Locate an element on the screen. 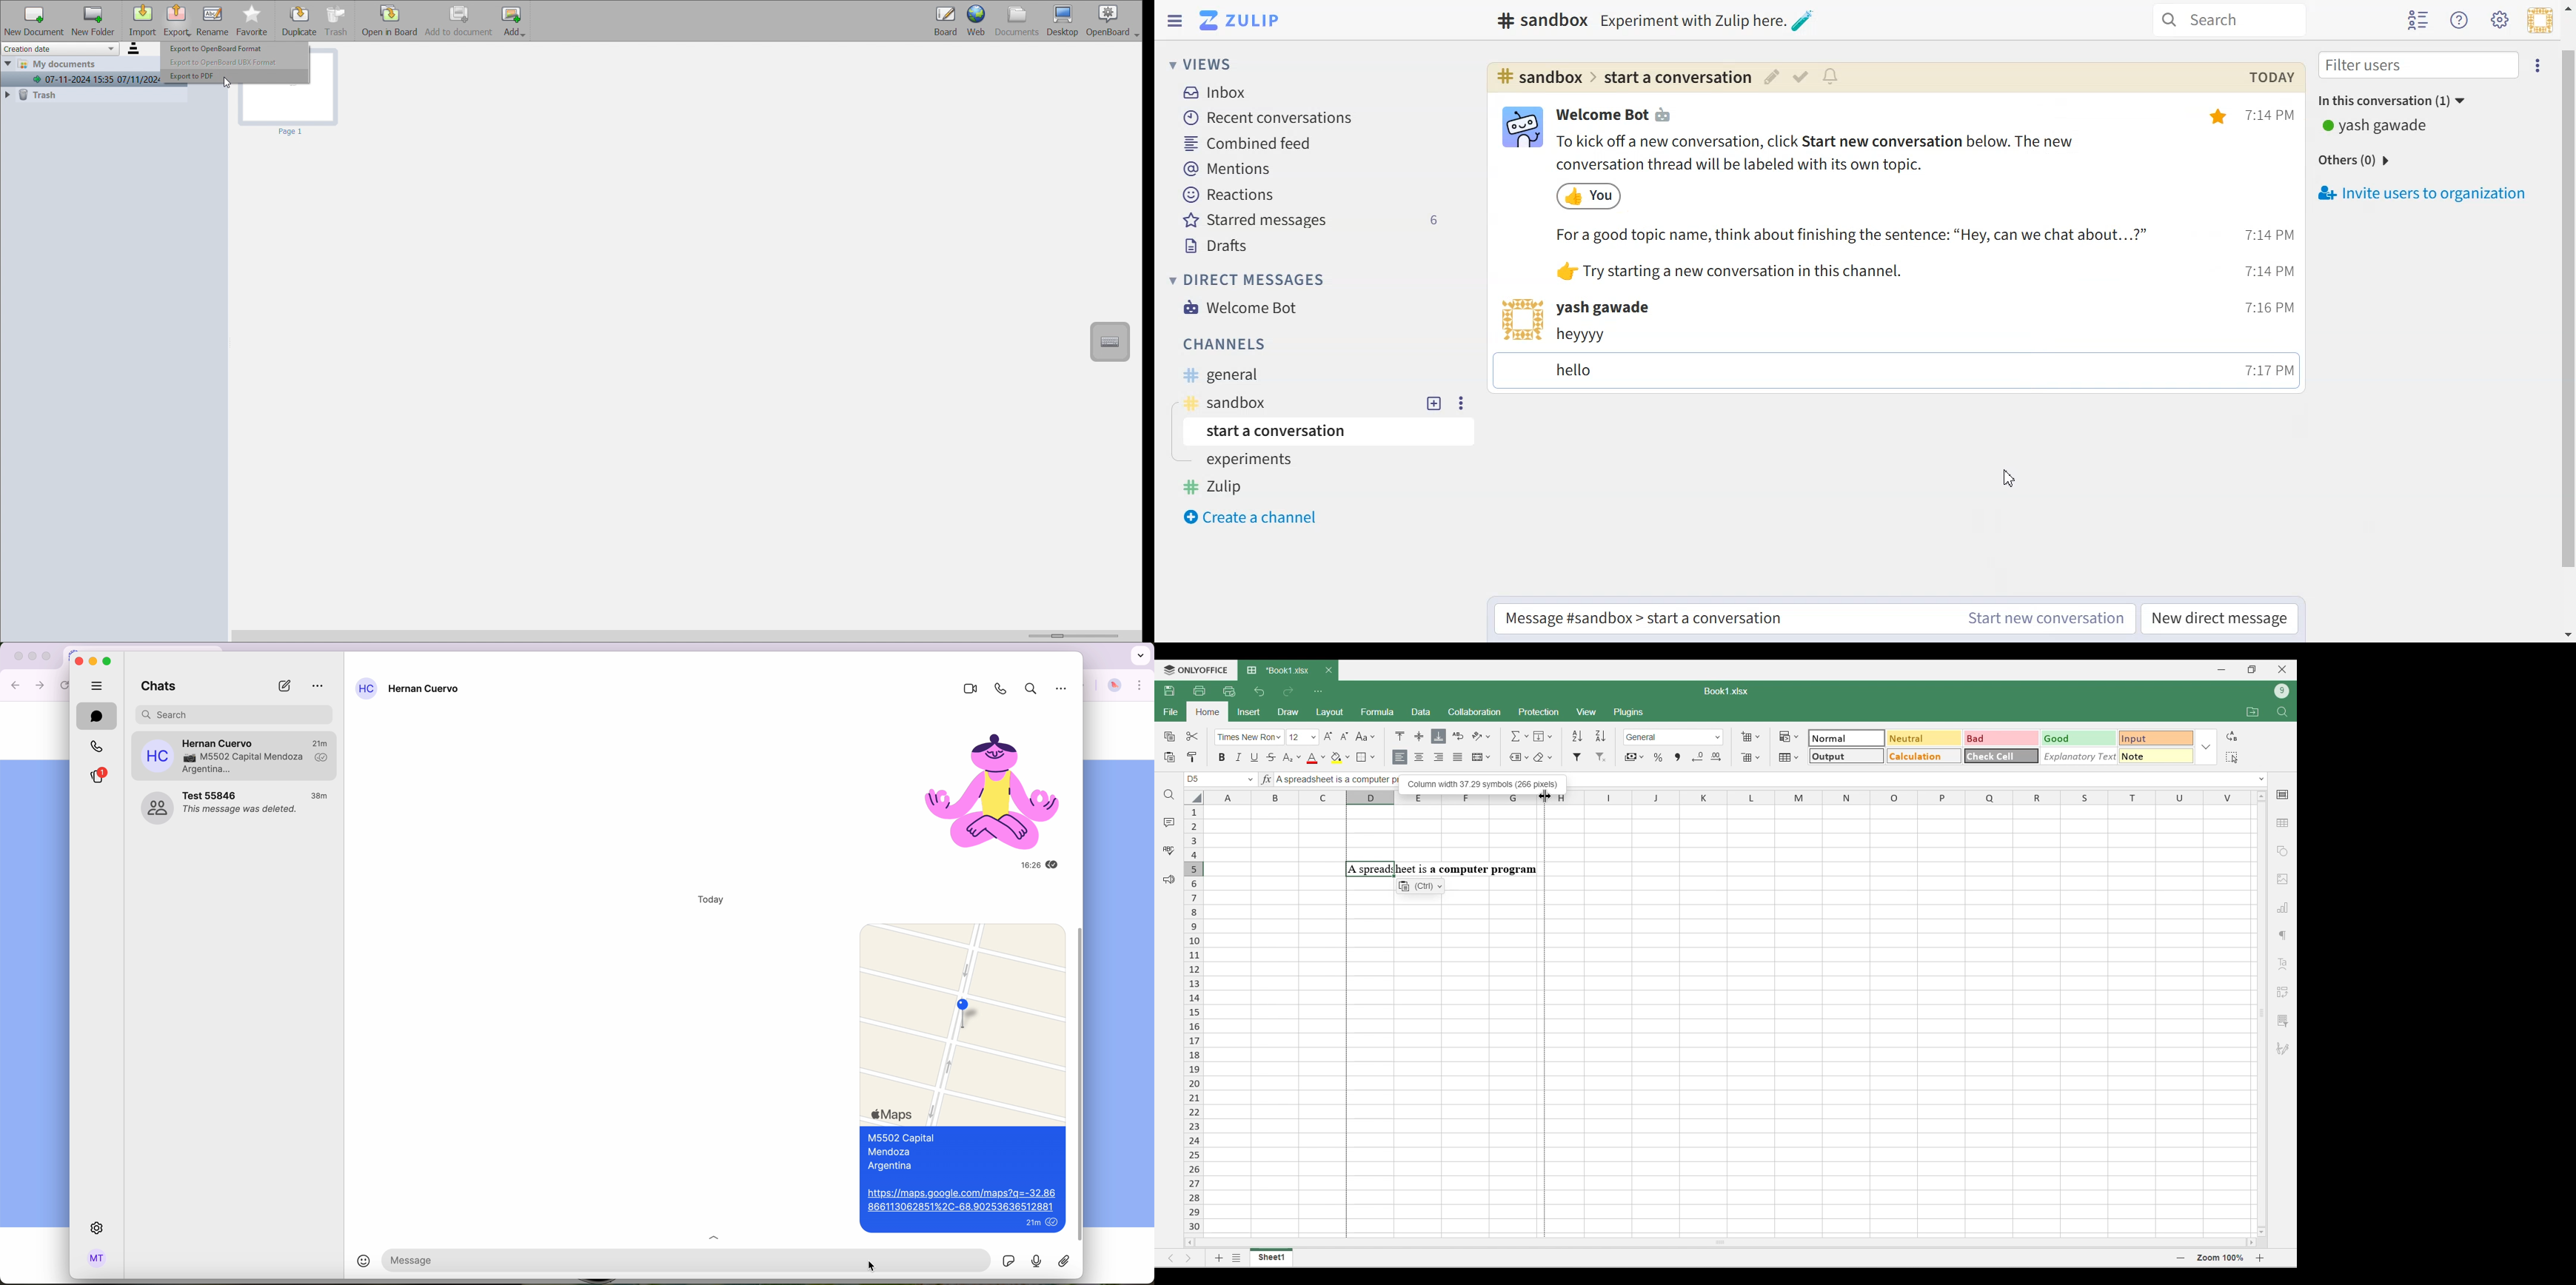  Fill color is located at coordinates (1341, 758).